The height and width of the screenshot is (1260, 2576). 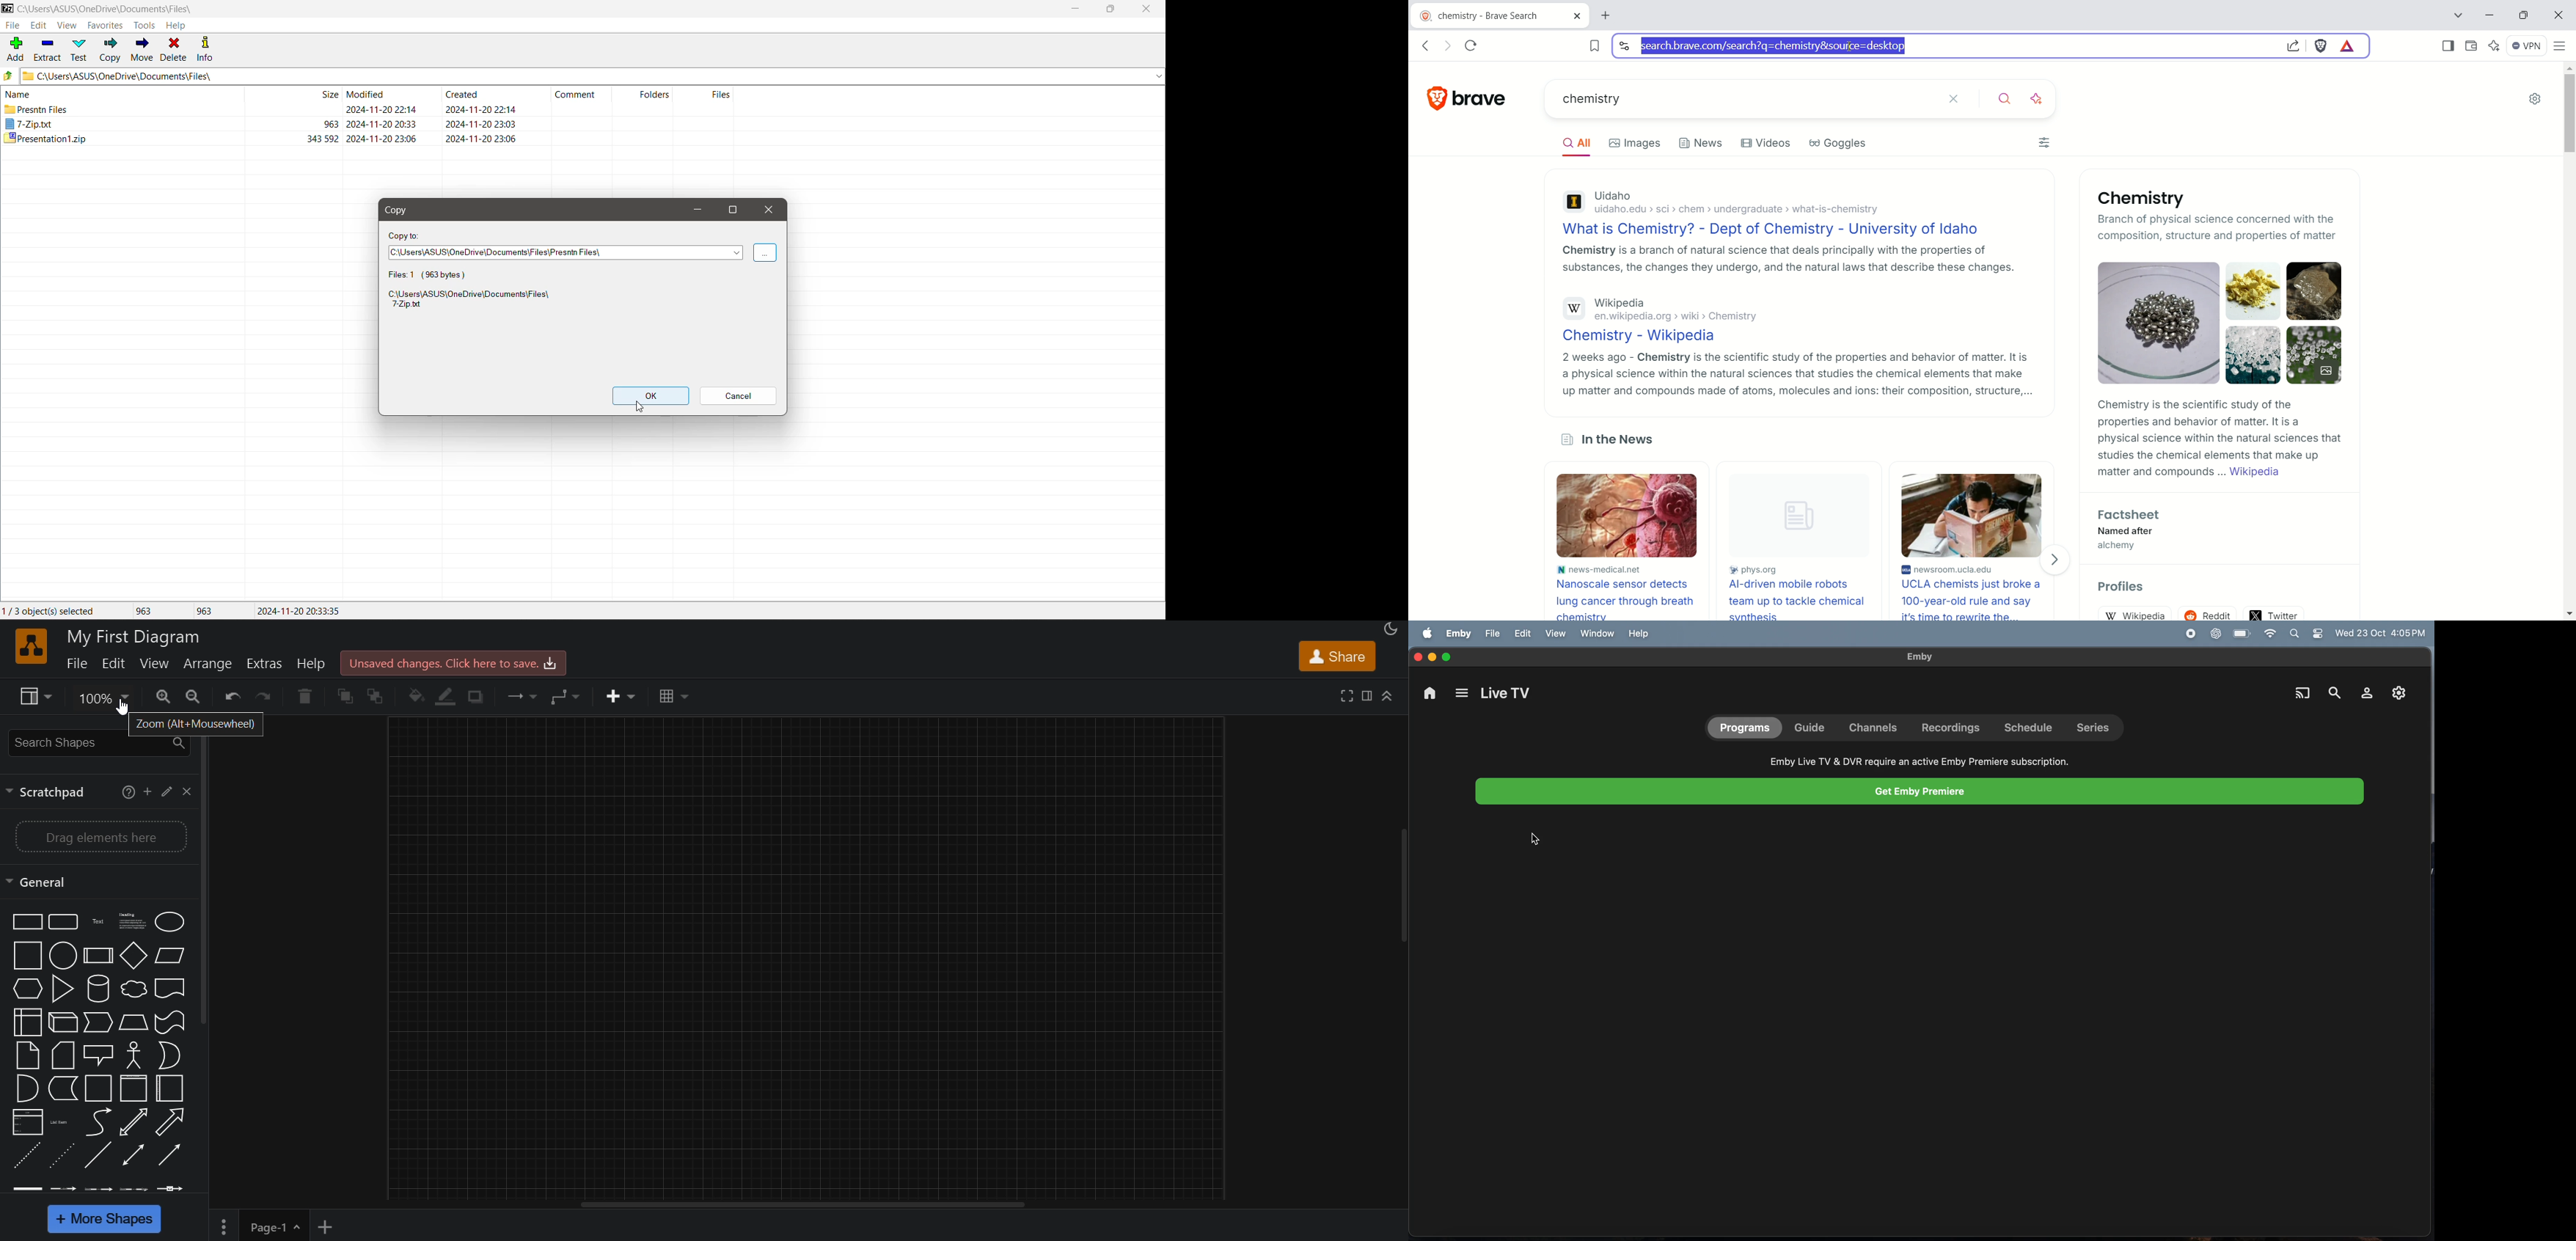 I want to click on Maximize, so click(x=736, y=209).